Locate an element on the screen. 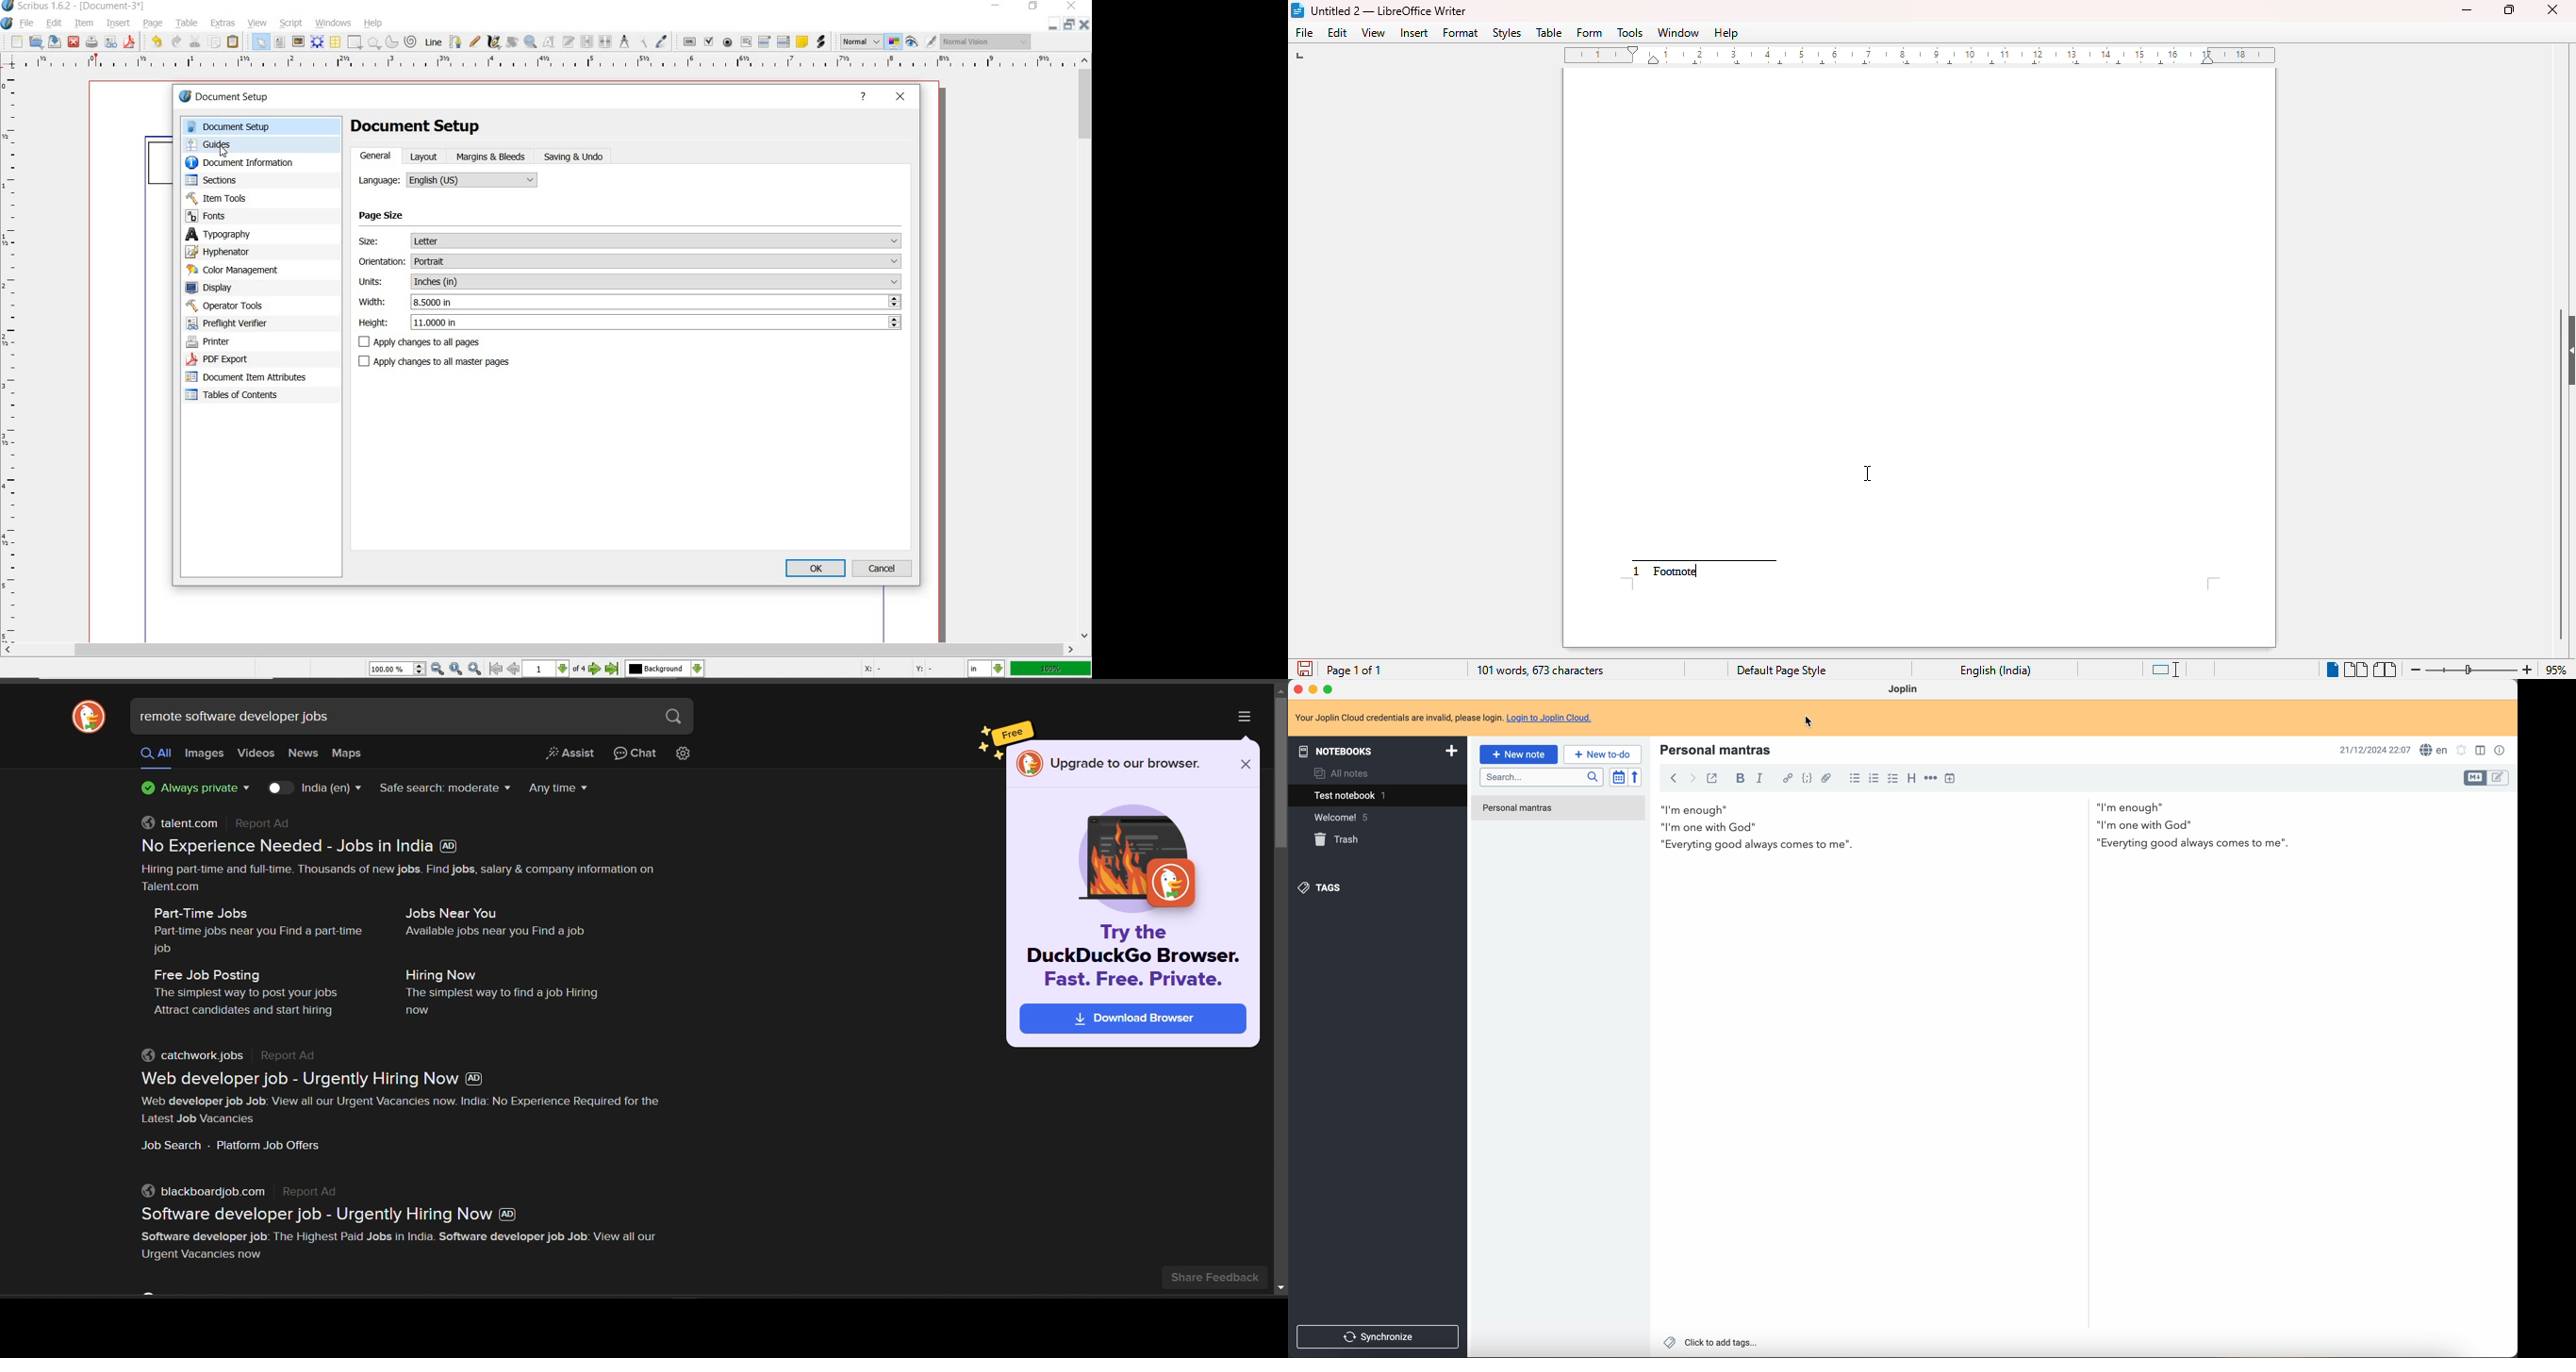  item is located at coordinates (84, 24).